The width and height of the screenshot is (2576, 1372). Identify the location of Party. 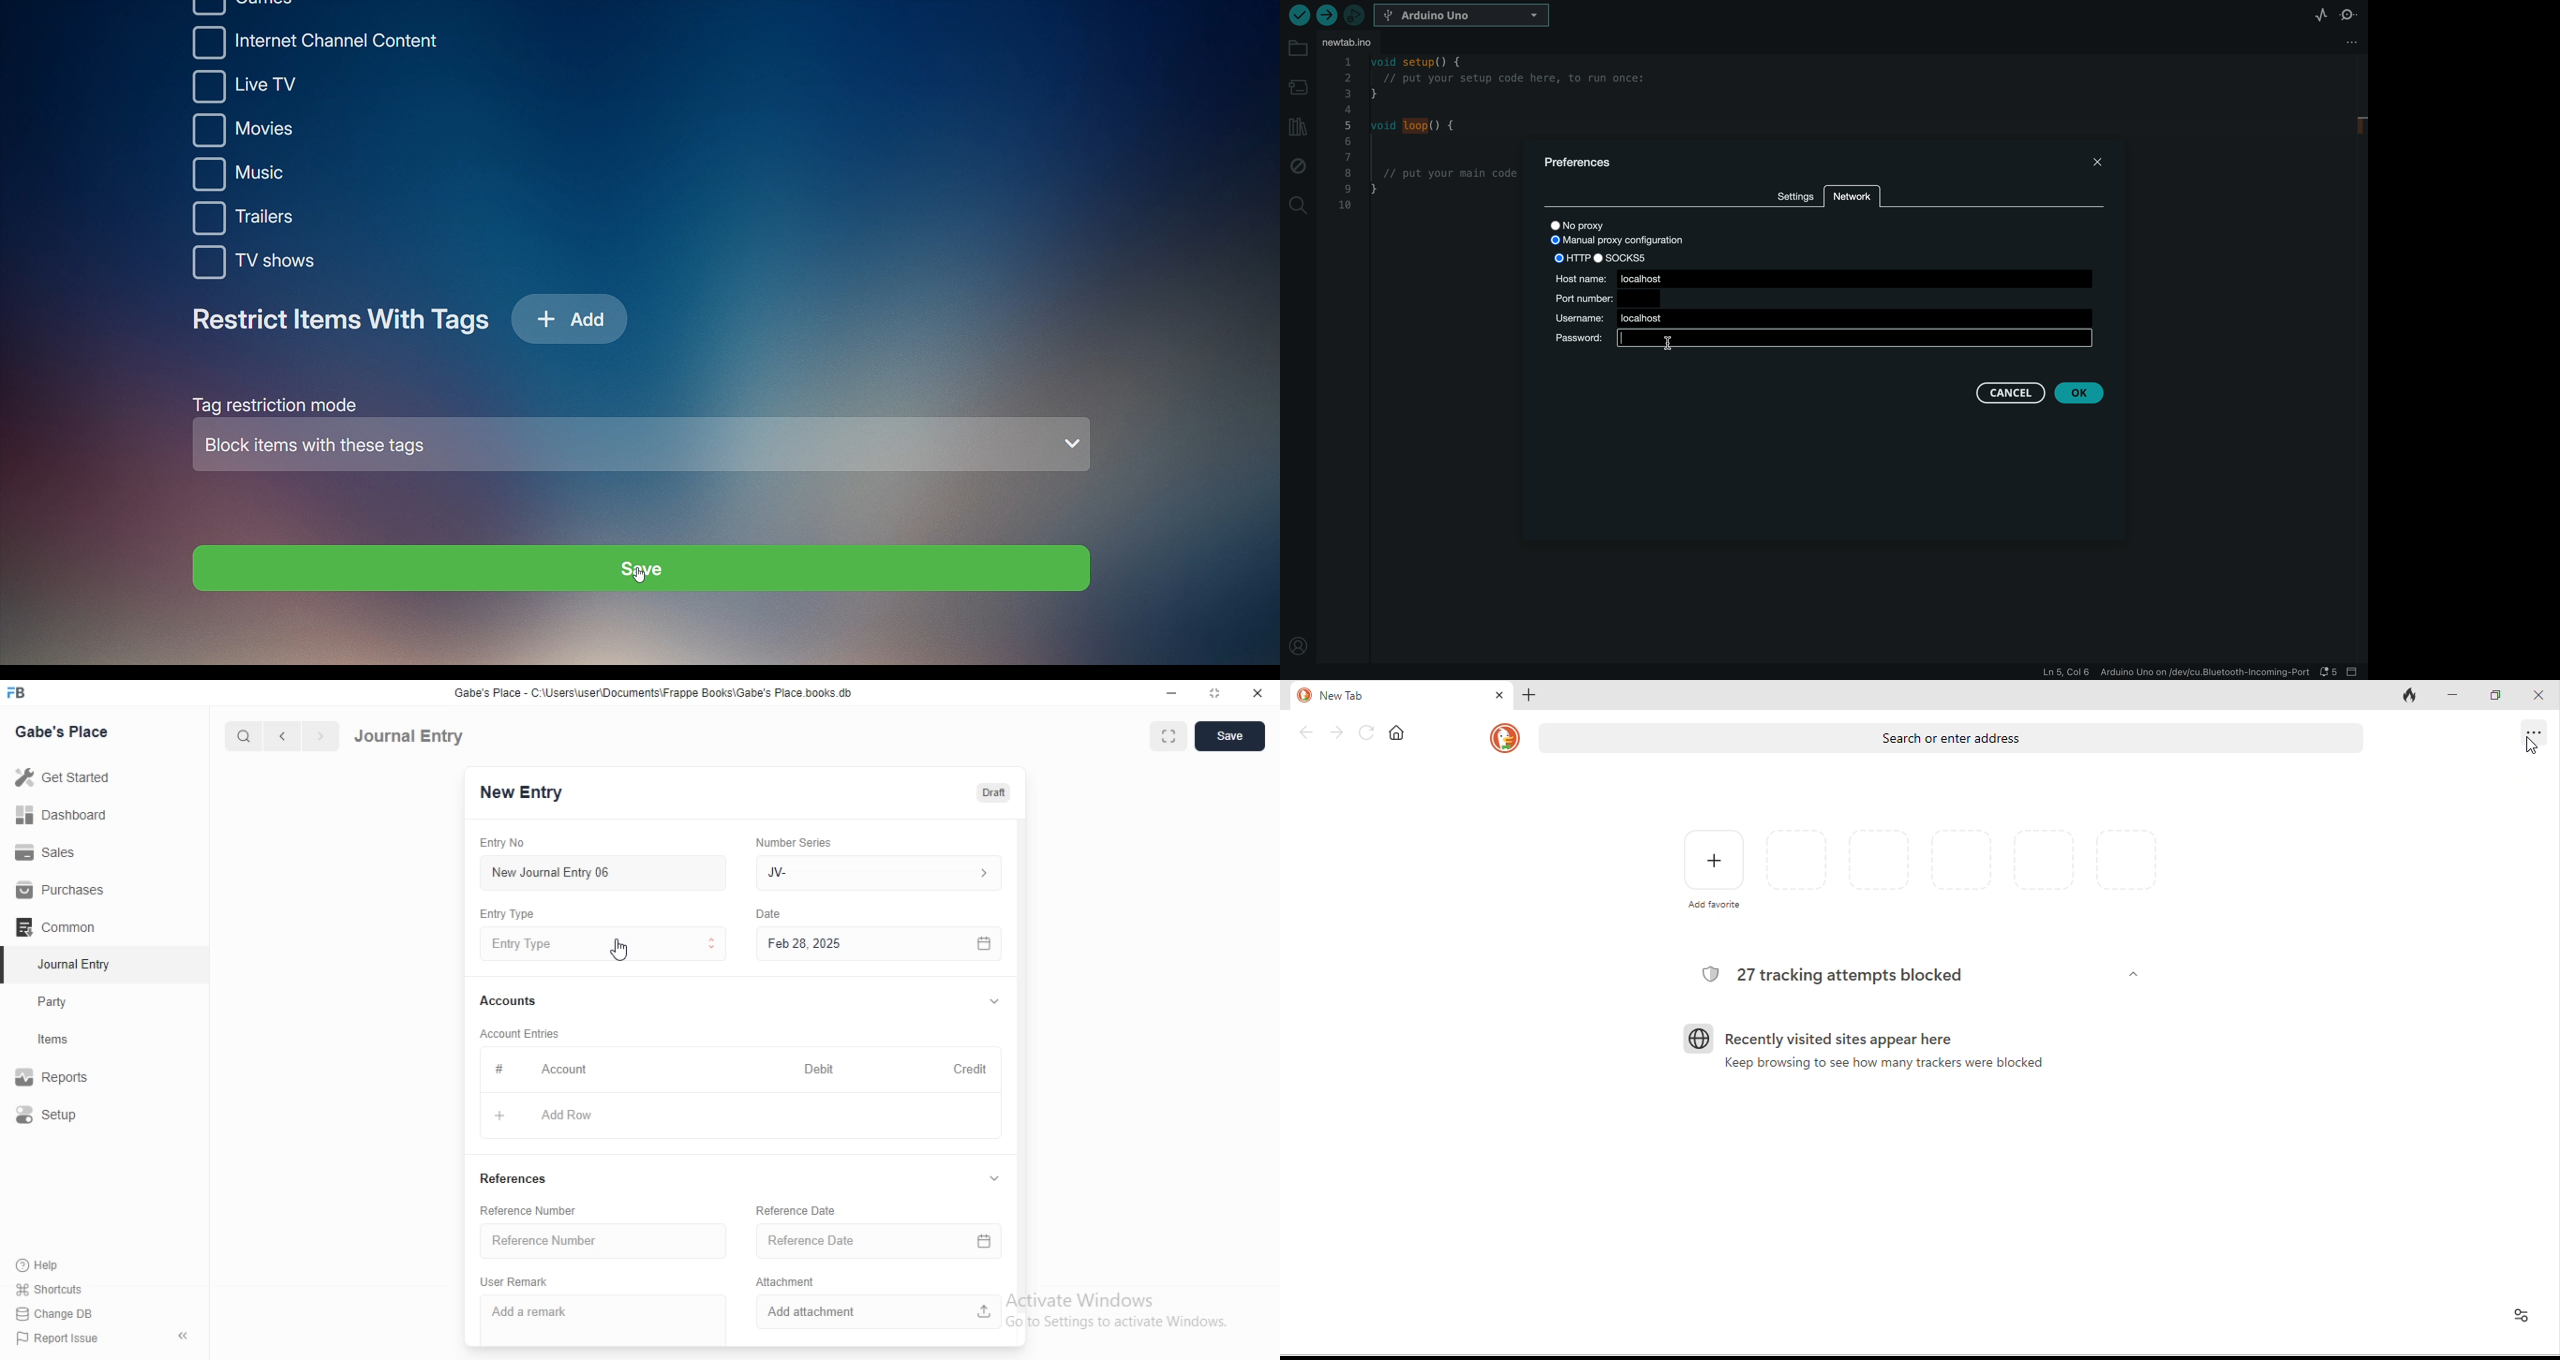
(66, 1002).